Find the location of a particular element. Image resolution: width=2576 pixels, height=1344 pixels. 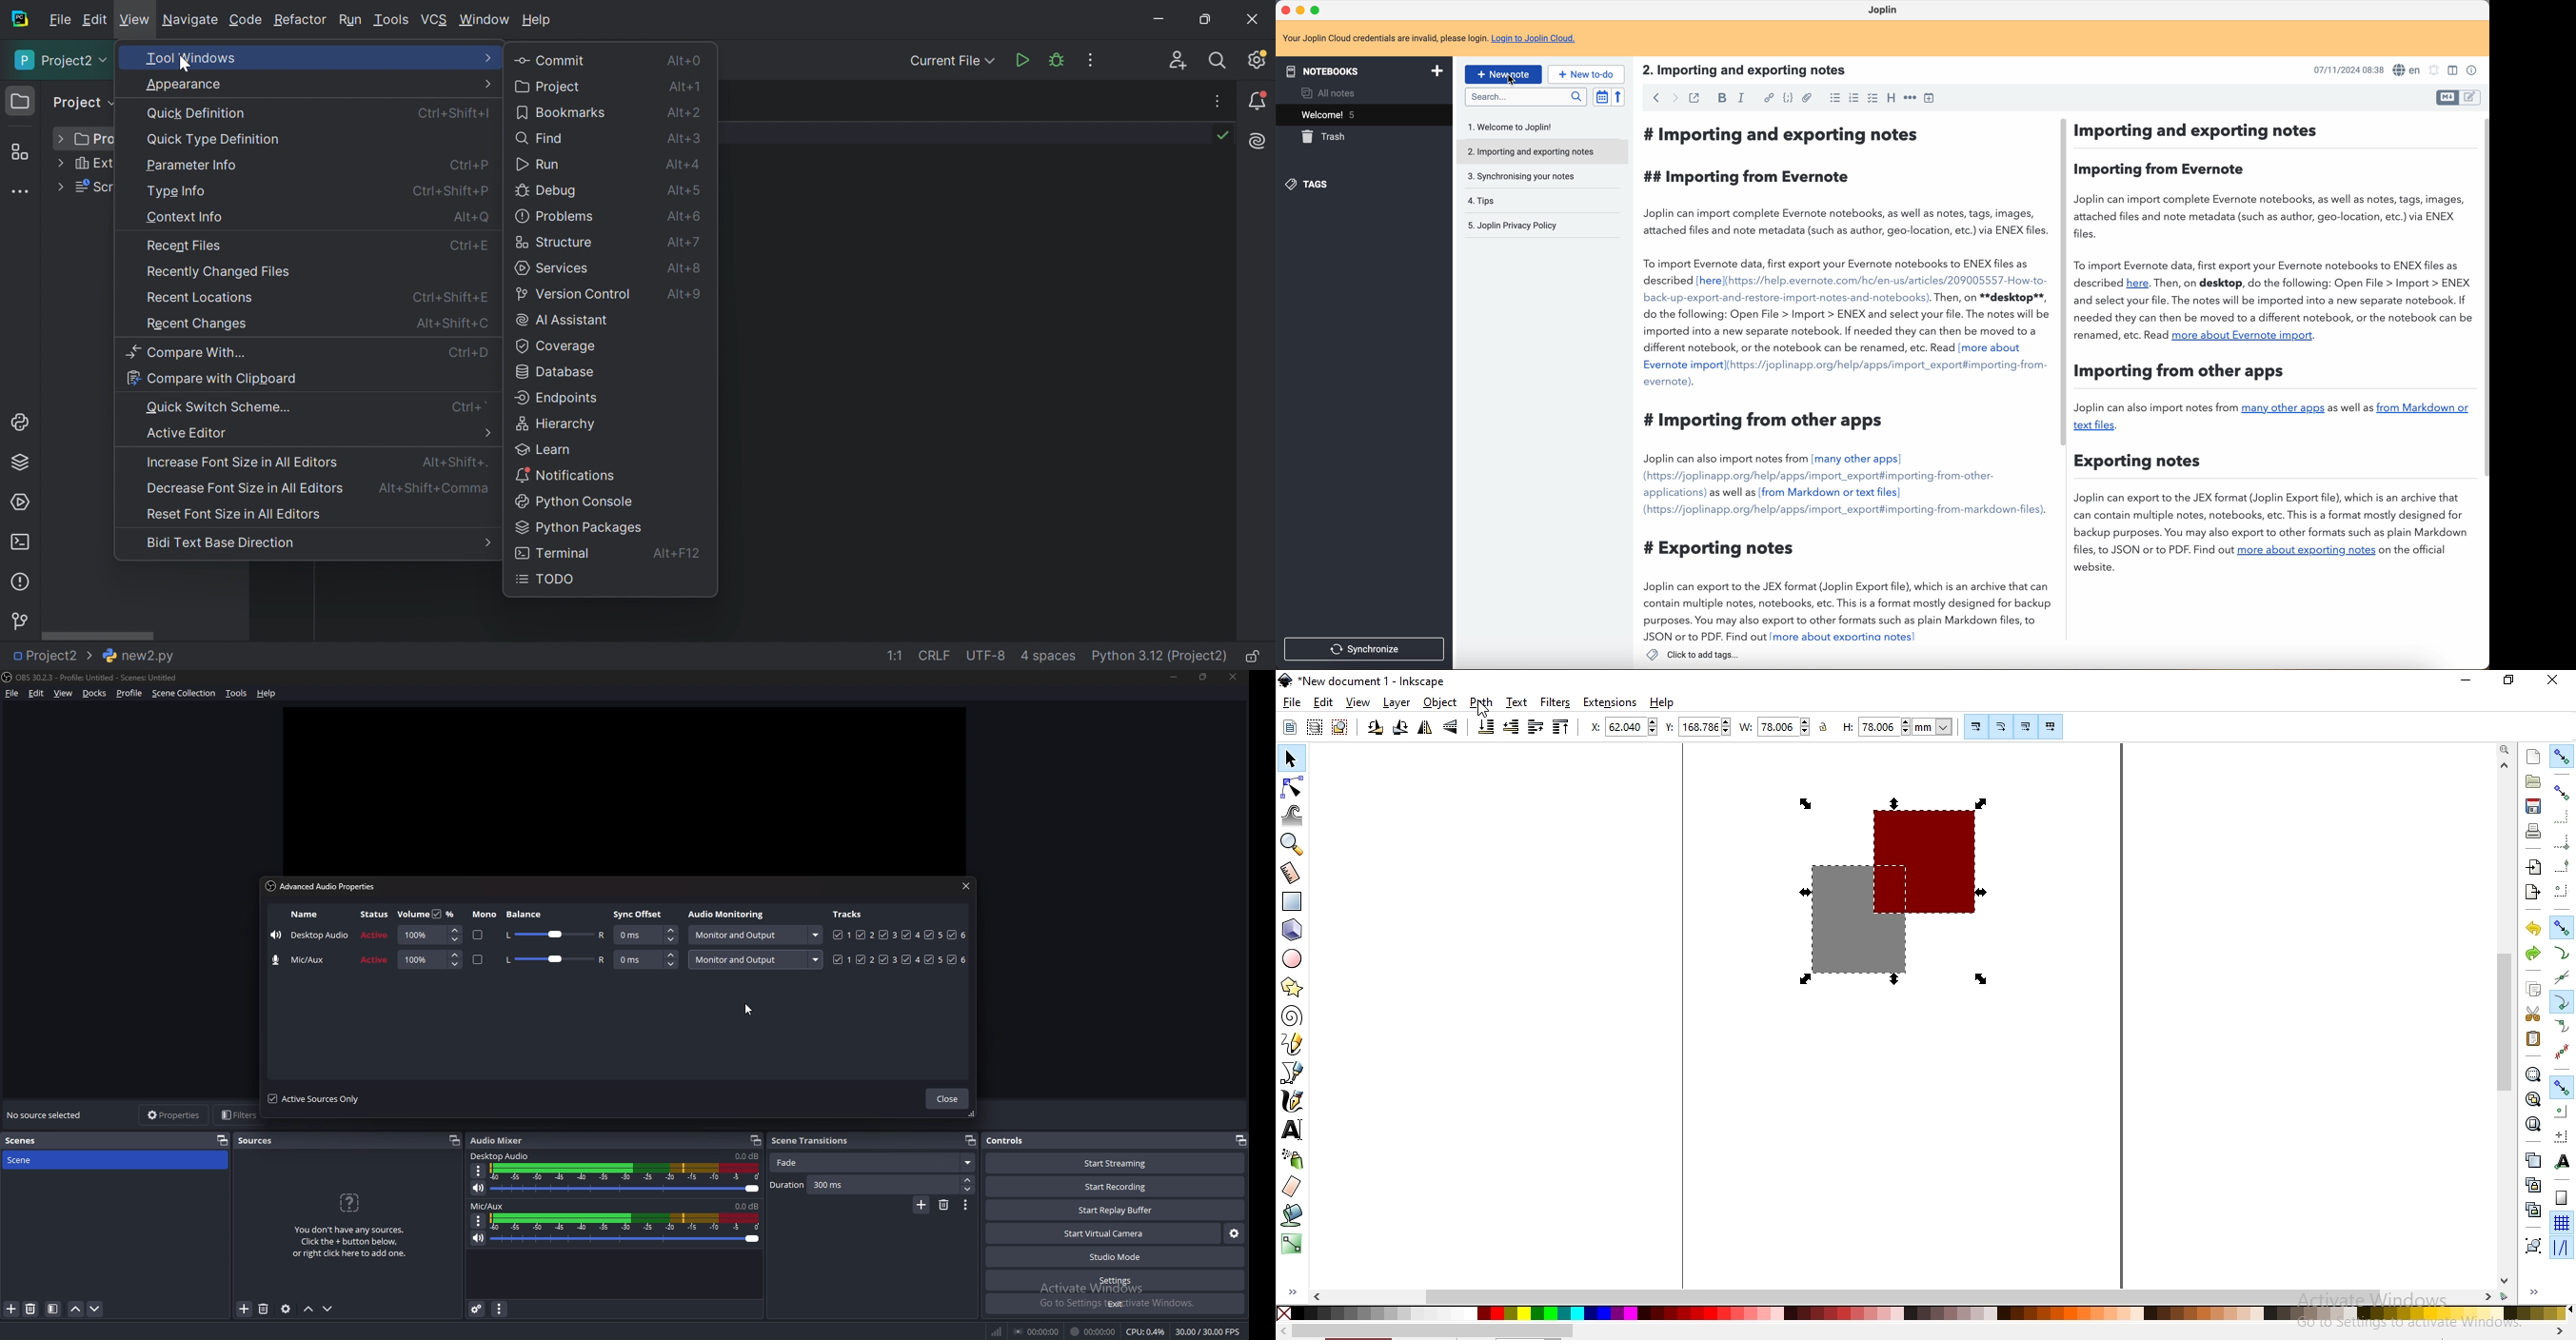

popout is located at coordinates (756, 1140).